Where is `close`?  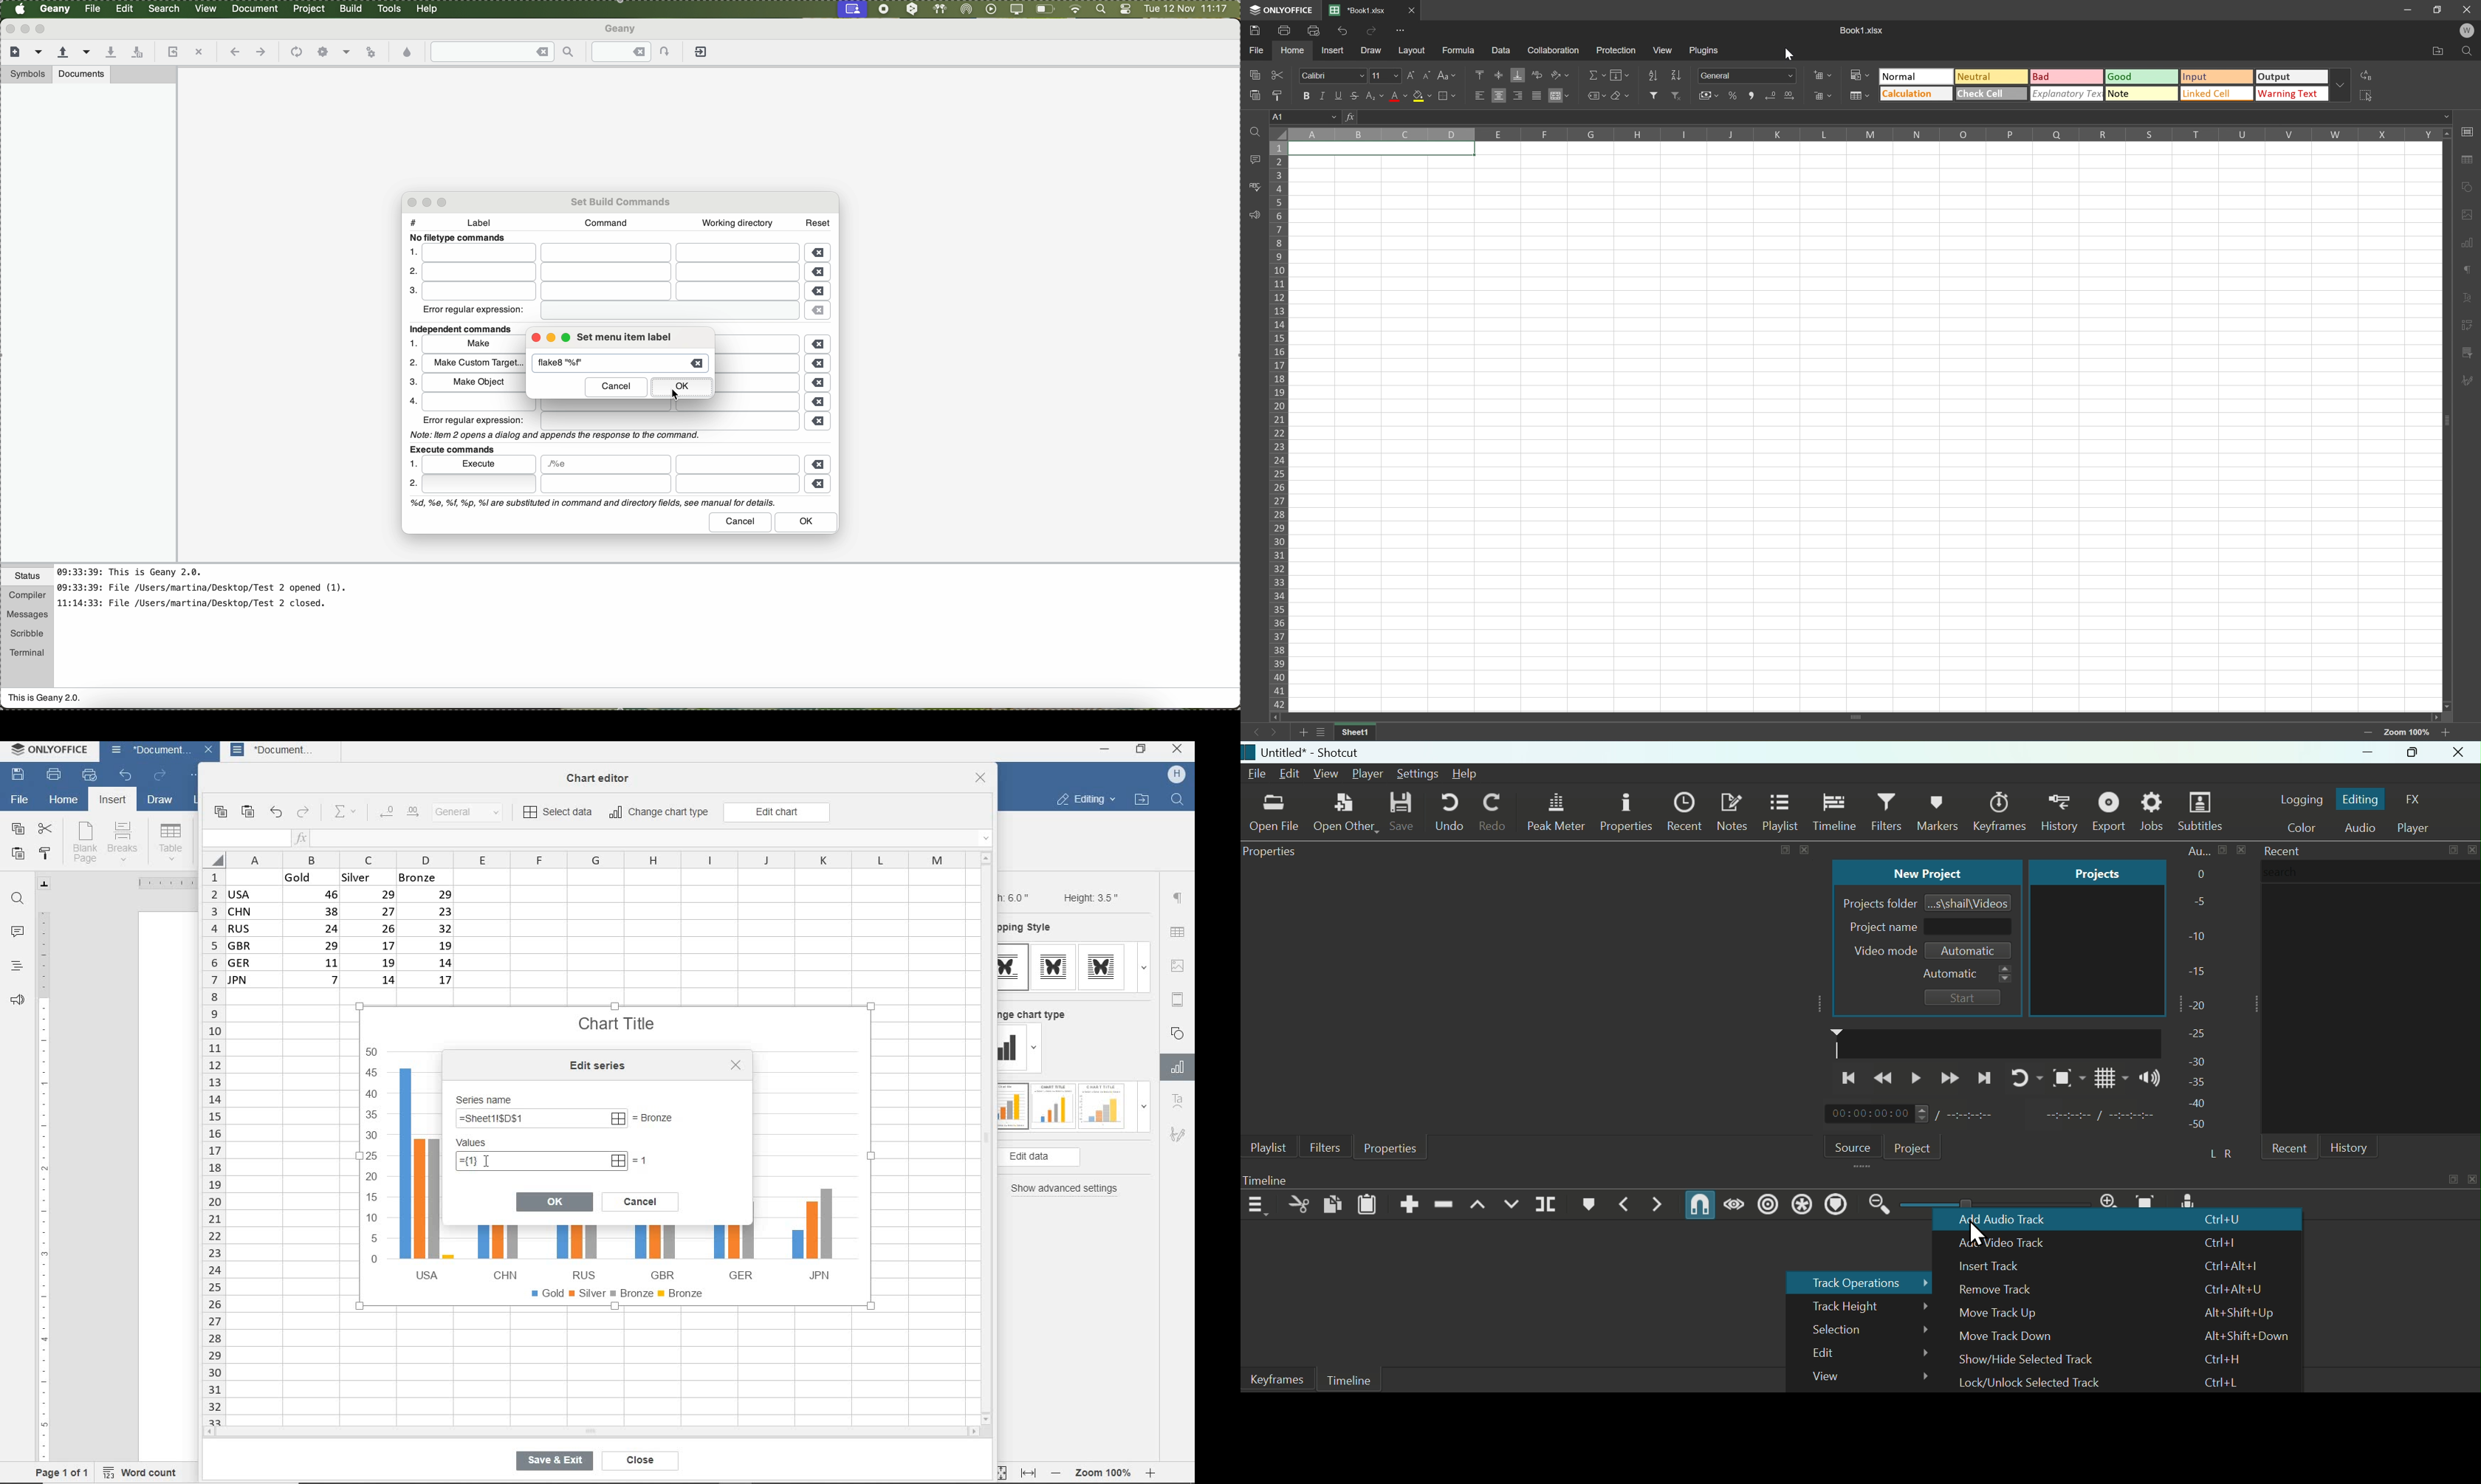
close is located at coordinates (211, 752).